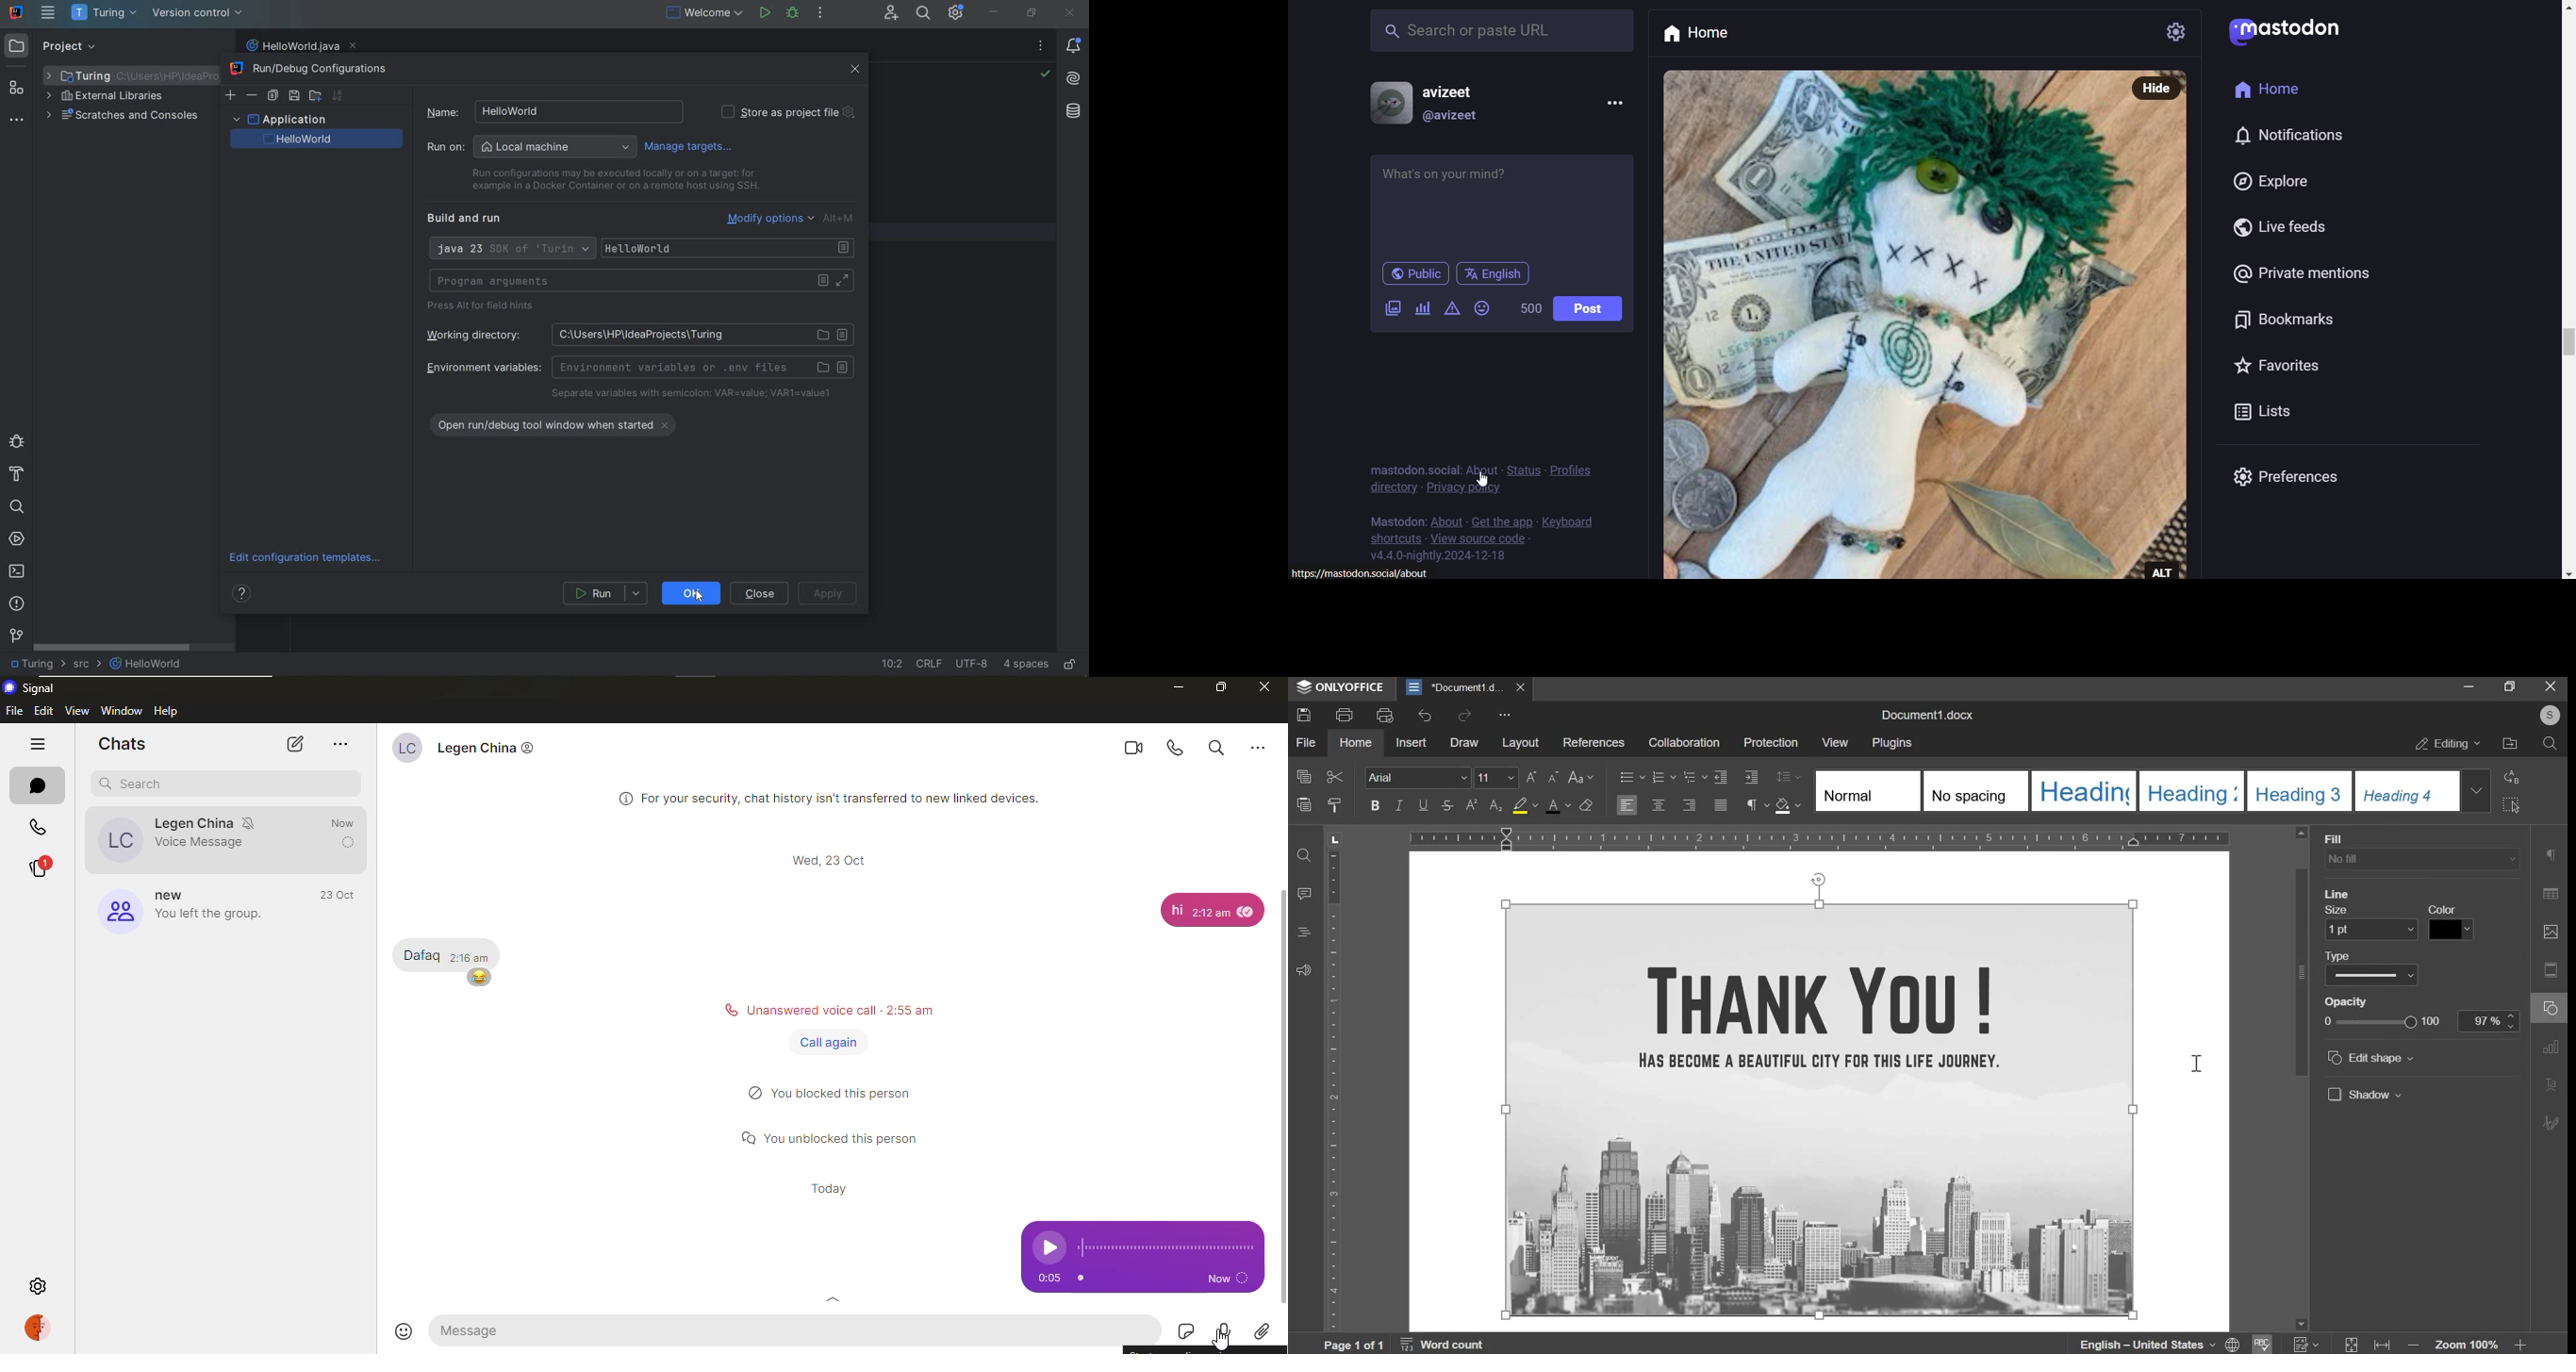 This screenshot has height=1372, width=2576. Describe the element at coordinates (87, 666) in the screenshot. I see `src` at that location.